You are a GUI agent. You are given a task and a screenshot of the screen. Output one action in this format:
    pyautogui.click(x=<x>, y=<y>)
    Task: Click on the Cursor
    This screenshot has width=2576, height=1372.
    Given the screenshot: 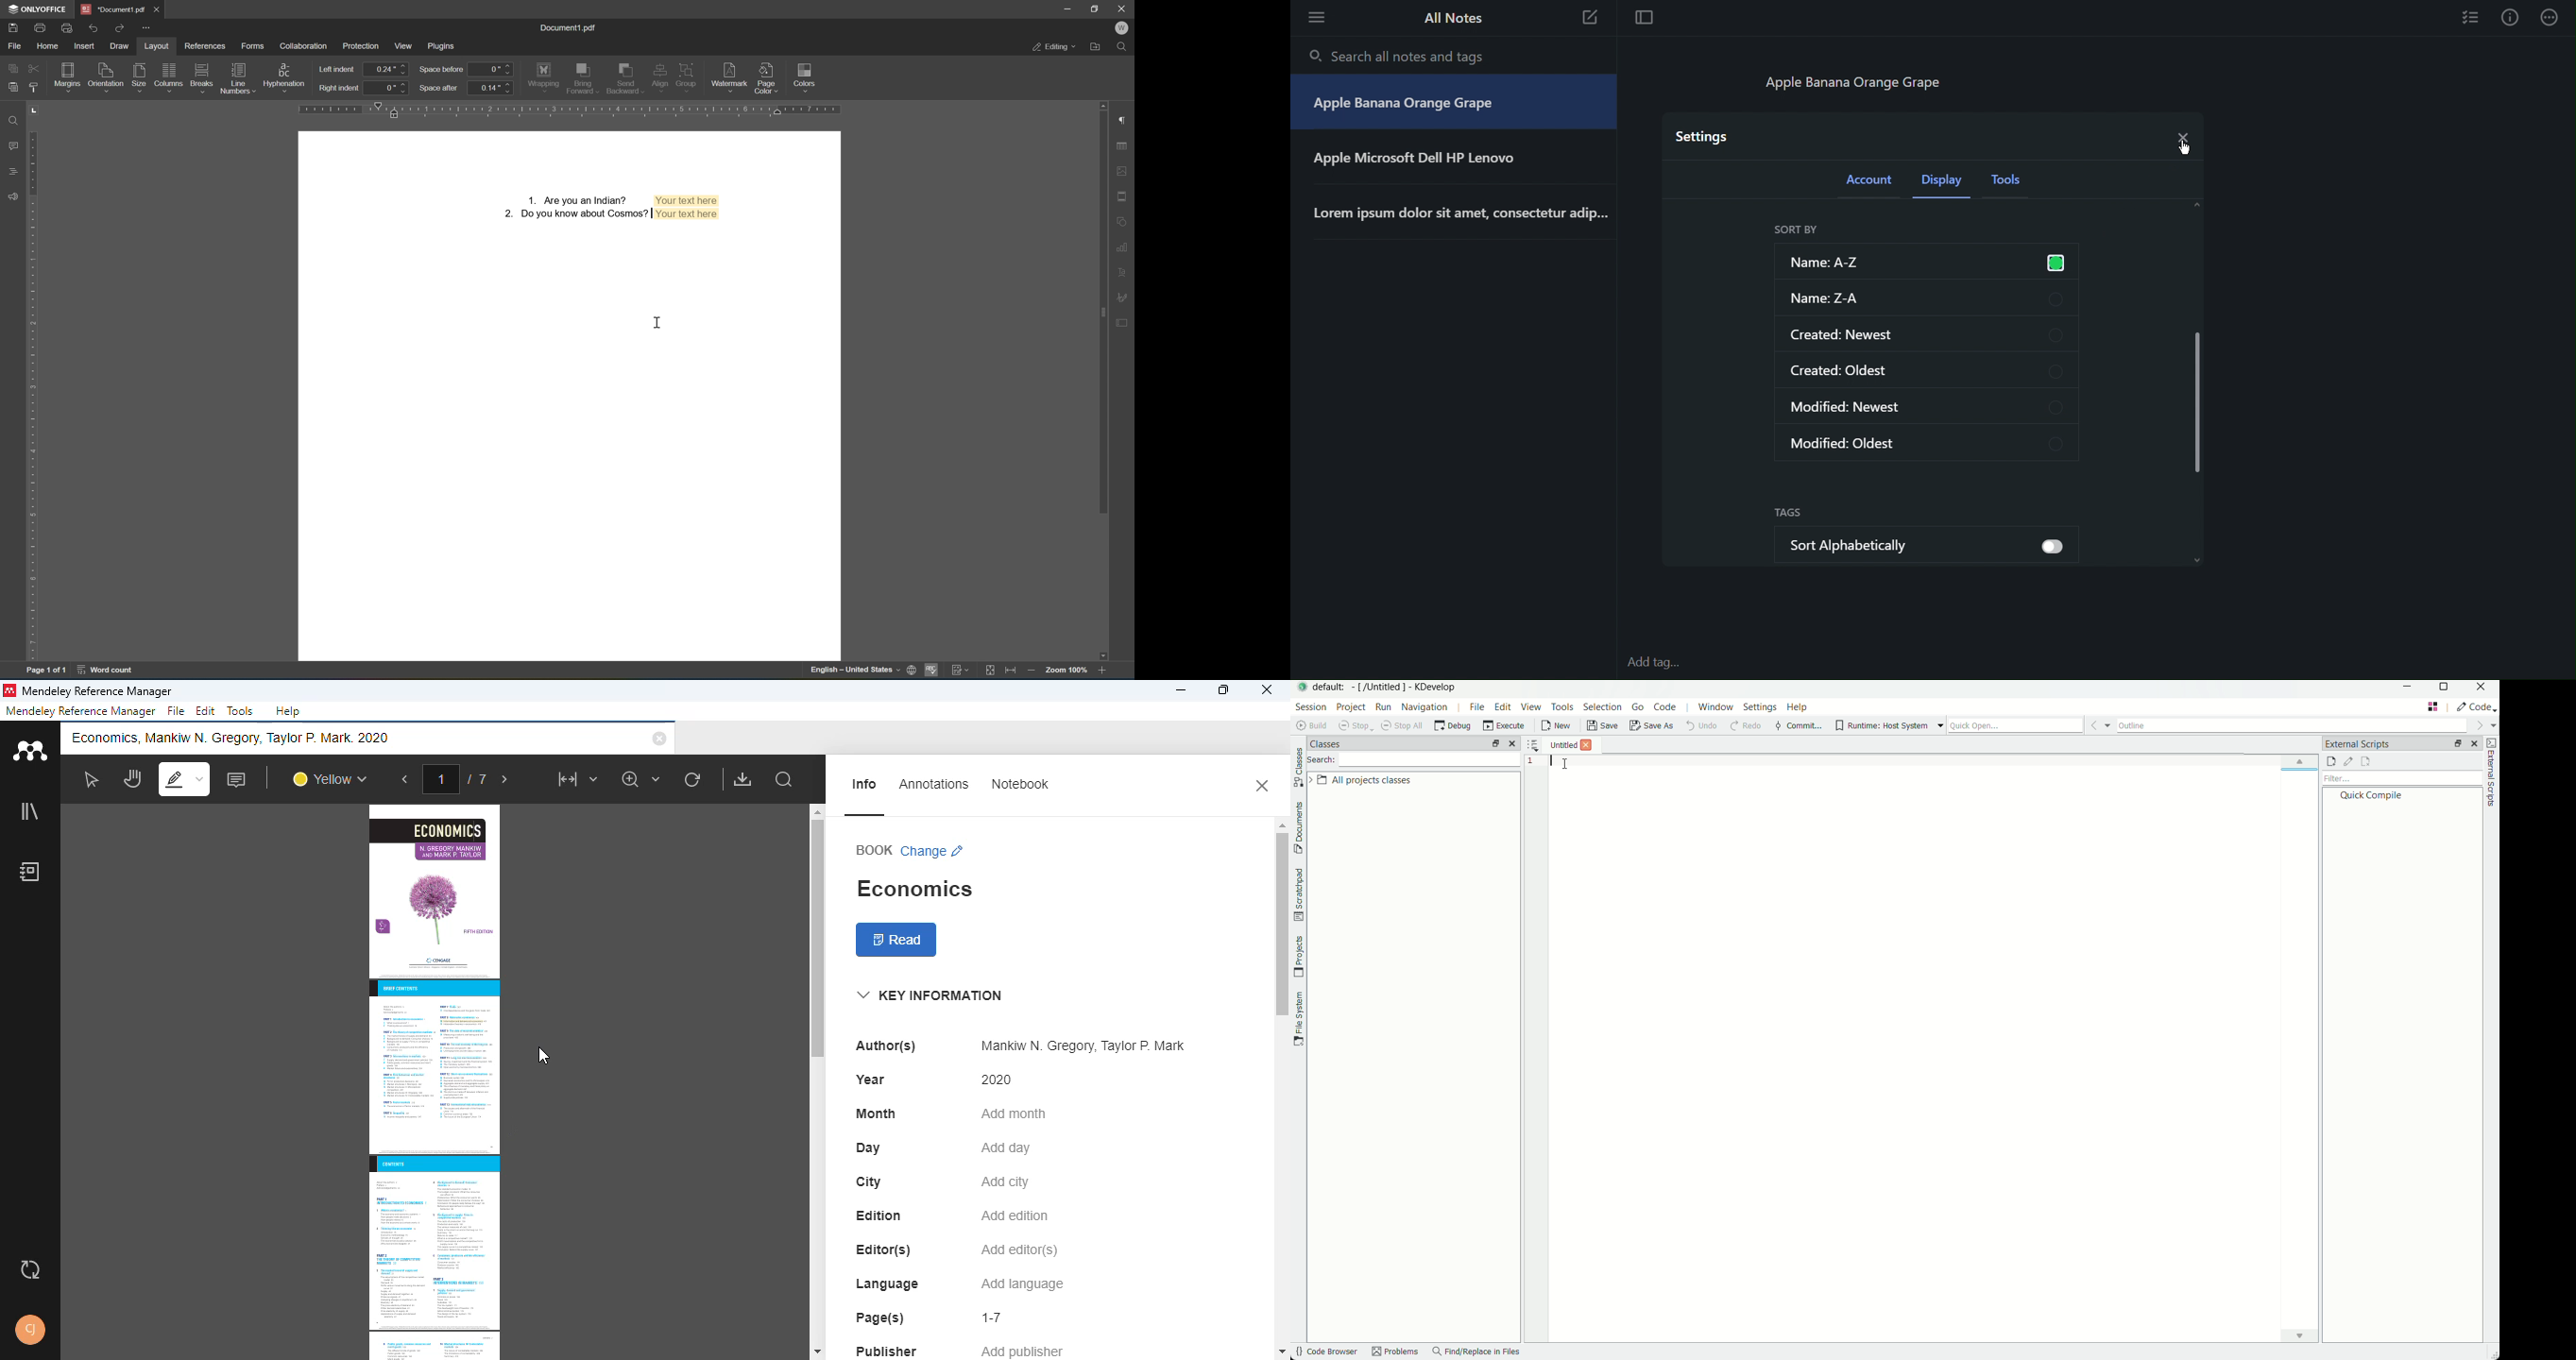 What is the action you would take?
    pyautogui.click(x=2179, y=148)
    